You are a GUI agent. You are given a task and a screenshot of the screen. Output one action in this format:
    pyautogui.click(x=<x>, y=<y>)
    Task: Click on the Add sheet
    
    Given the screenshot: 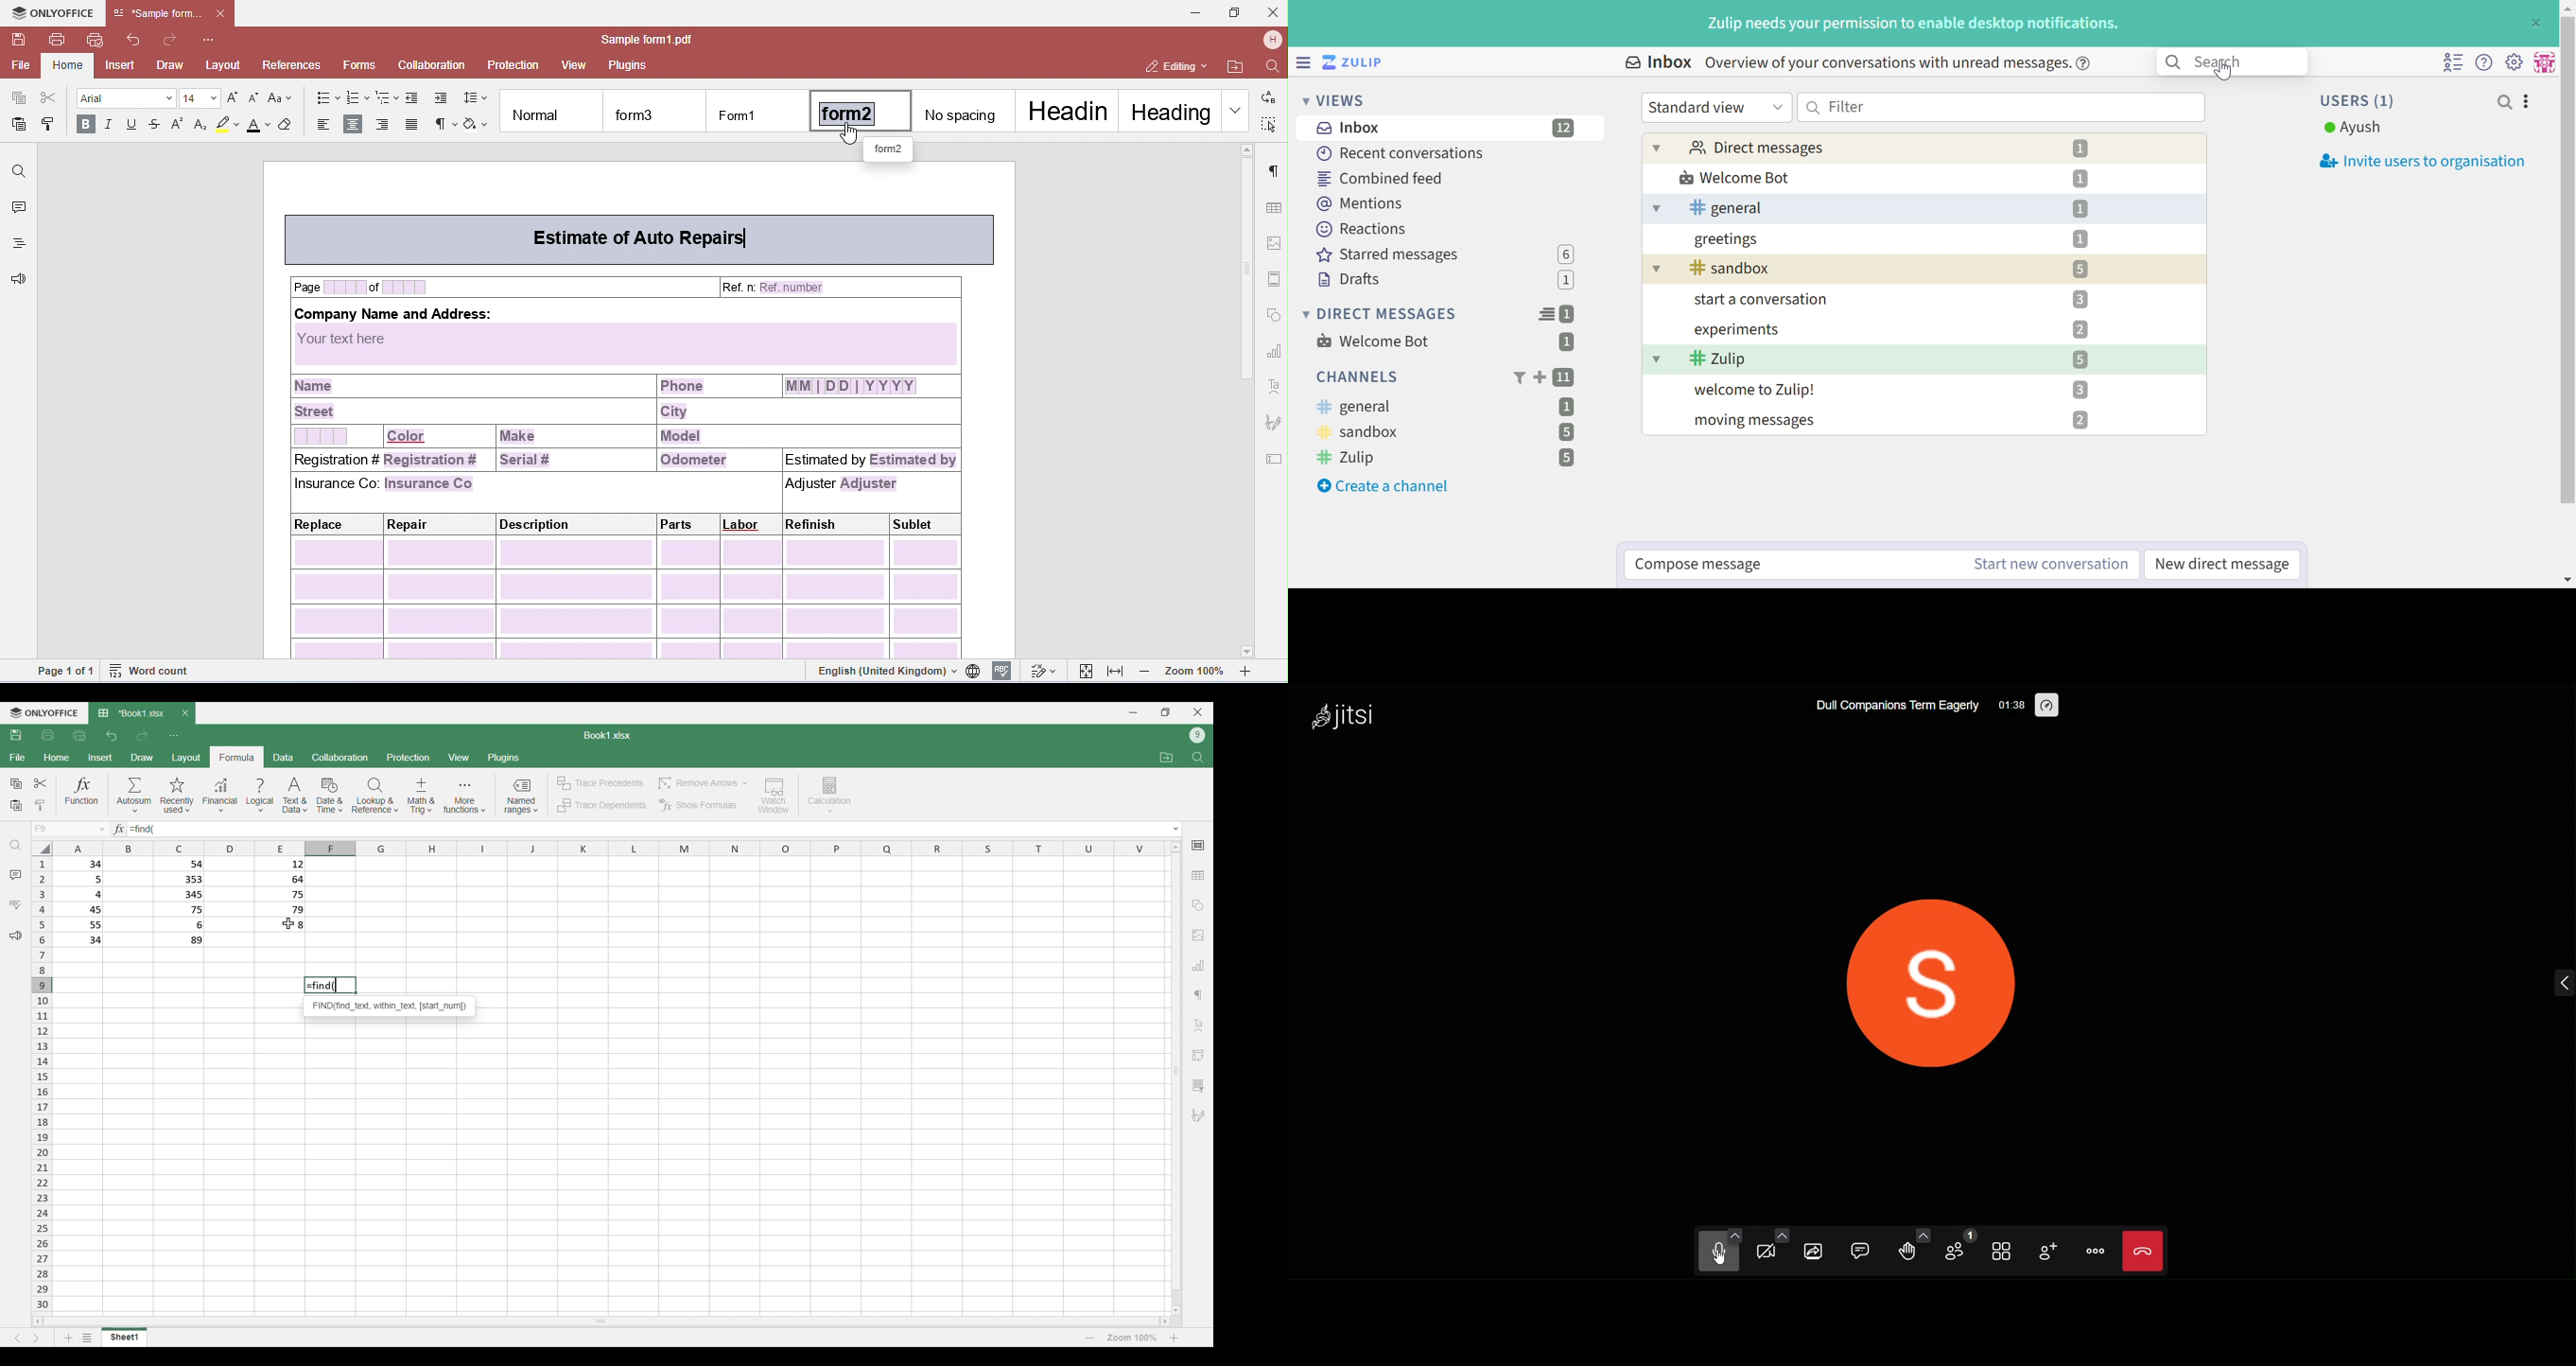 What is the action you would take?
    pyautogui.click(x=69, y=1338)
    